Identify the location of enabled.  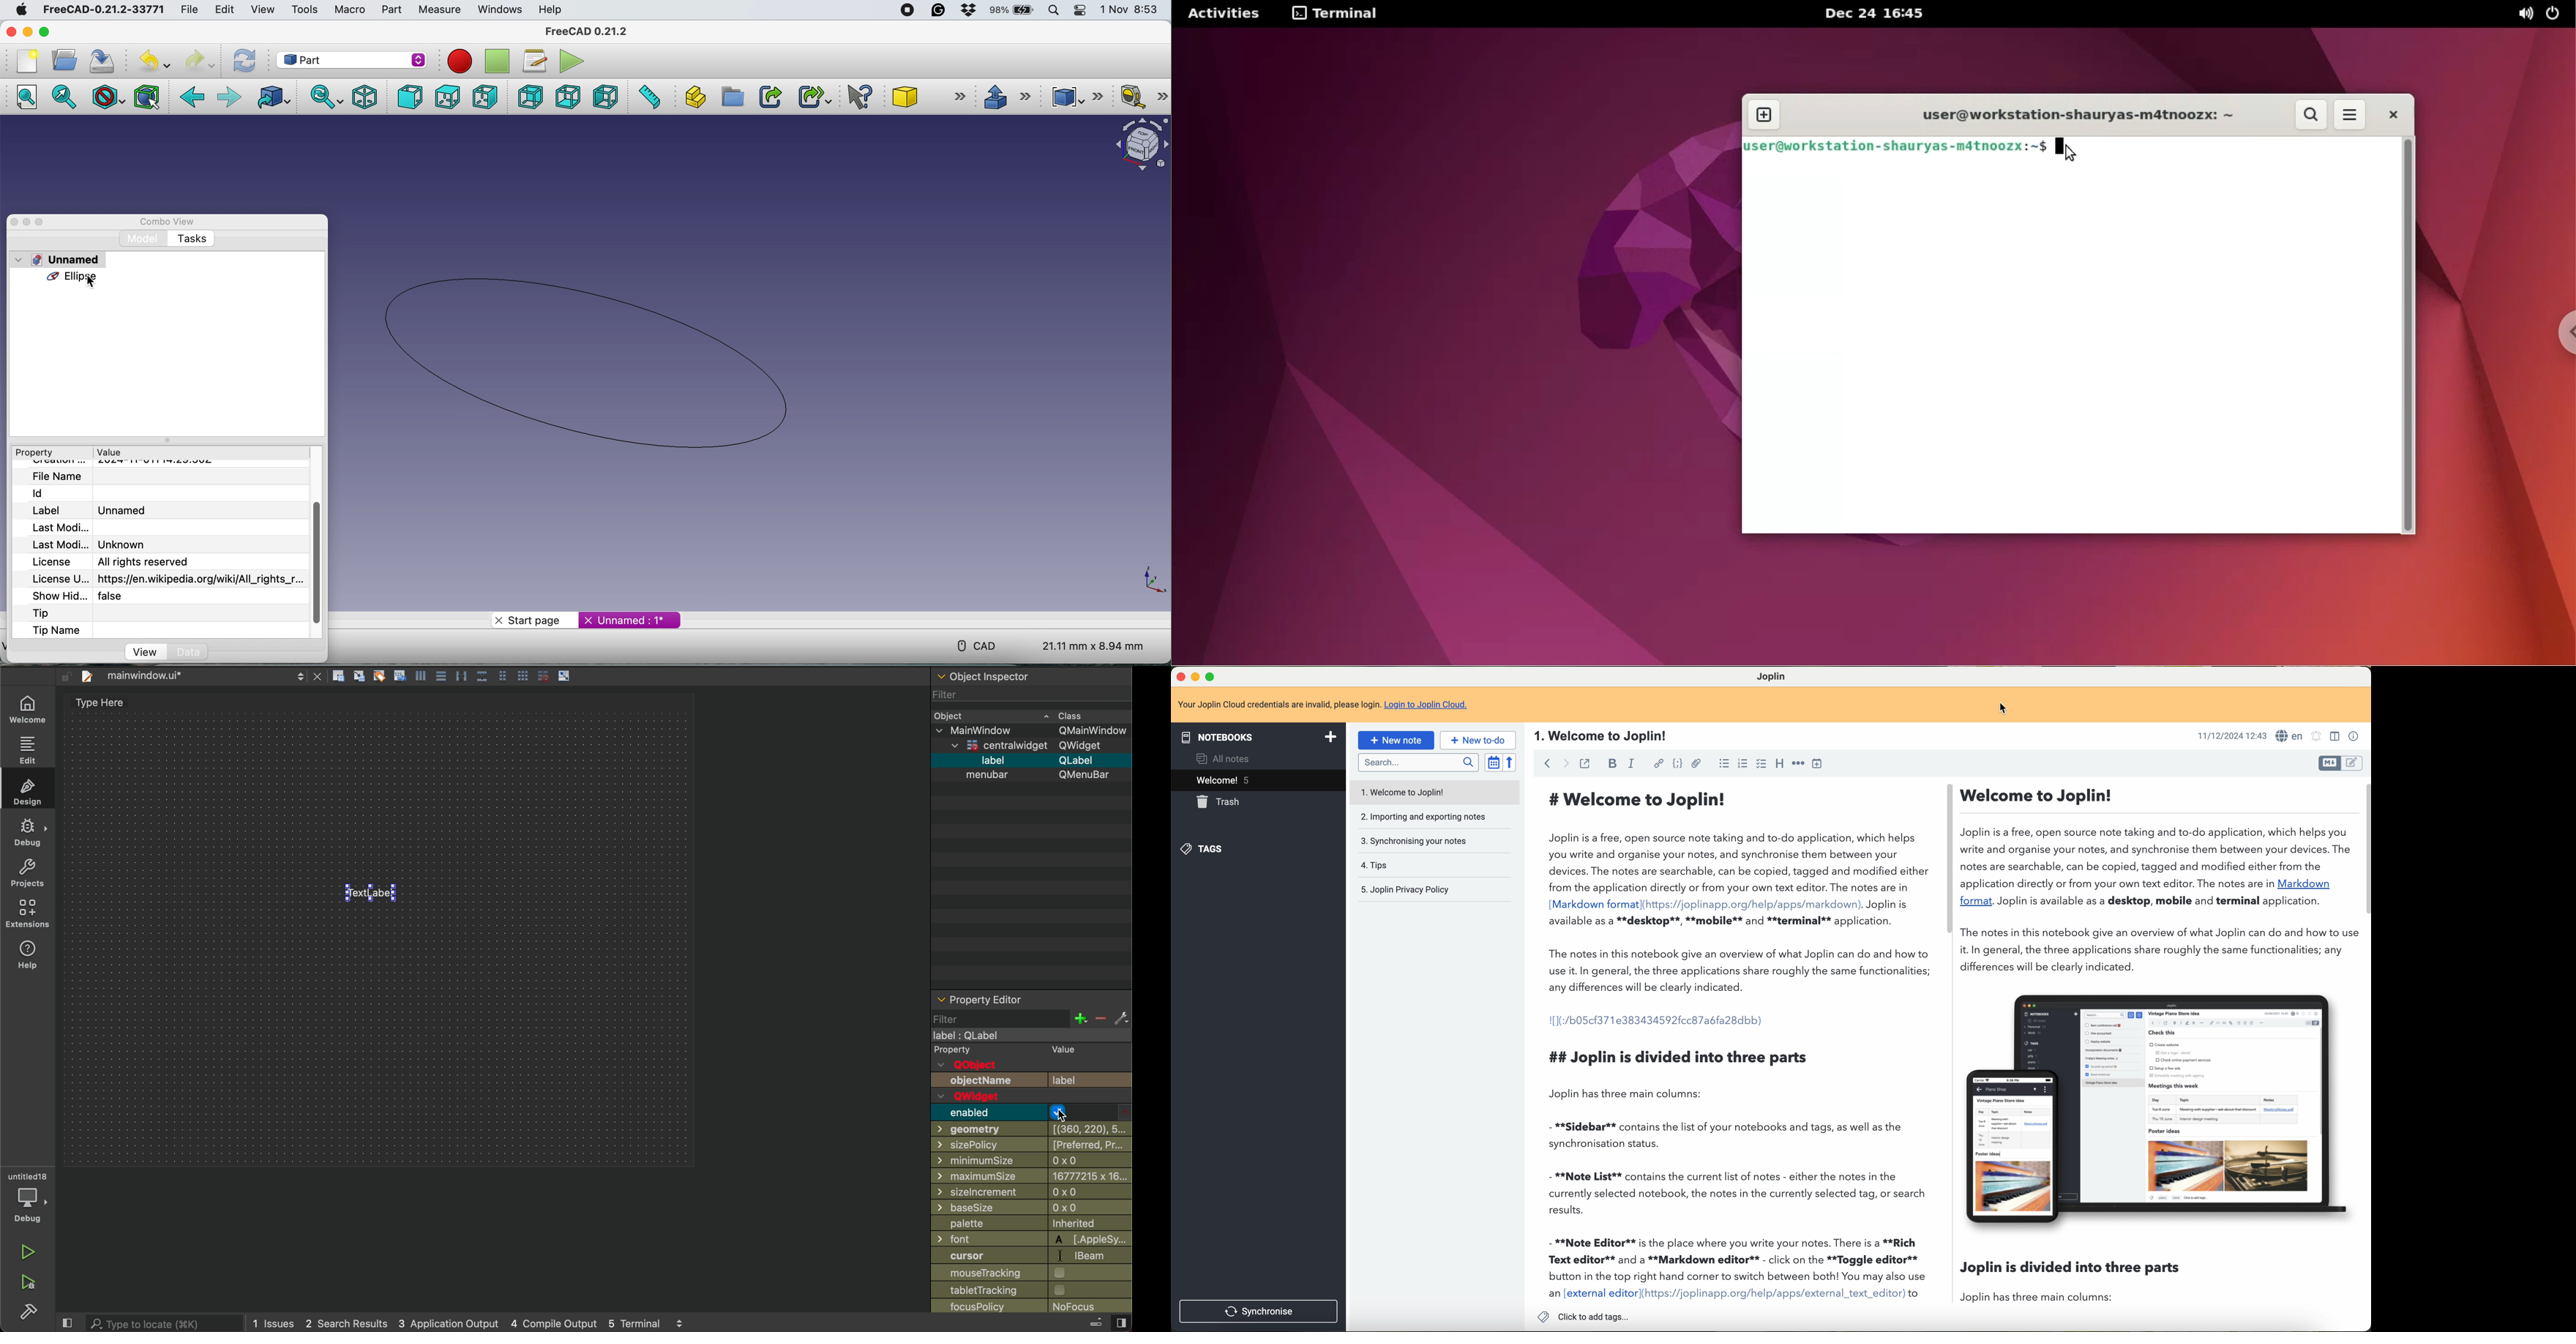
(986, 1113).